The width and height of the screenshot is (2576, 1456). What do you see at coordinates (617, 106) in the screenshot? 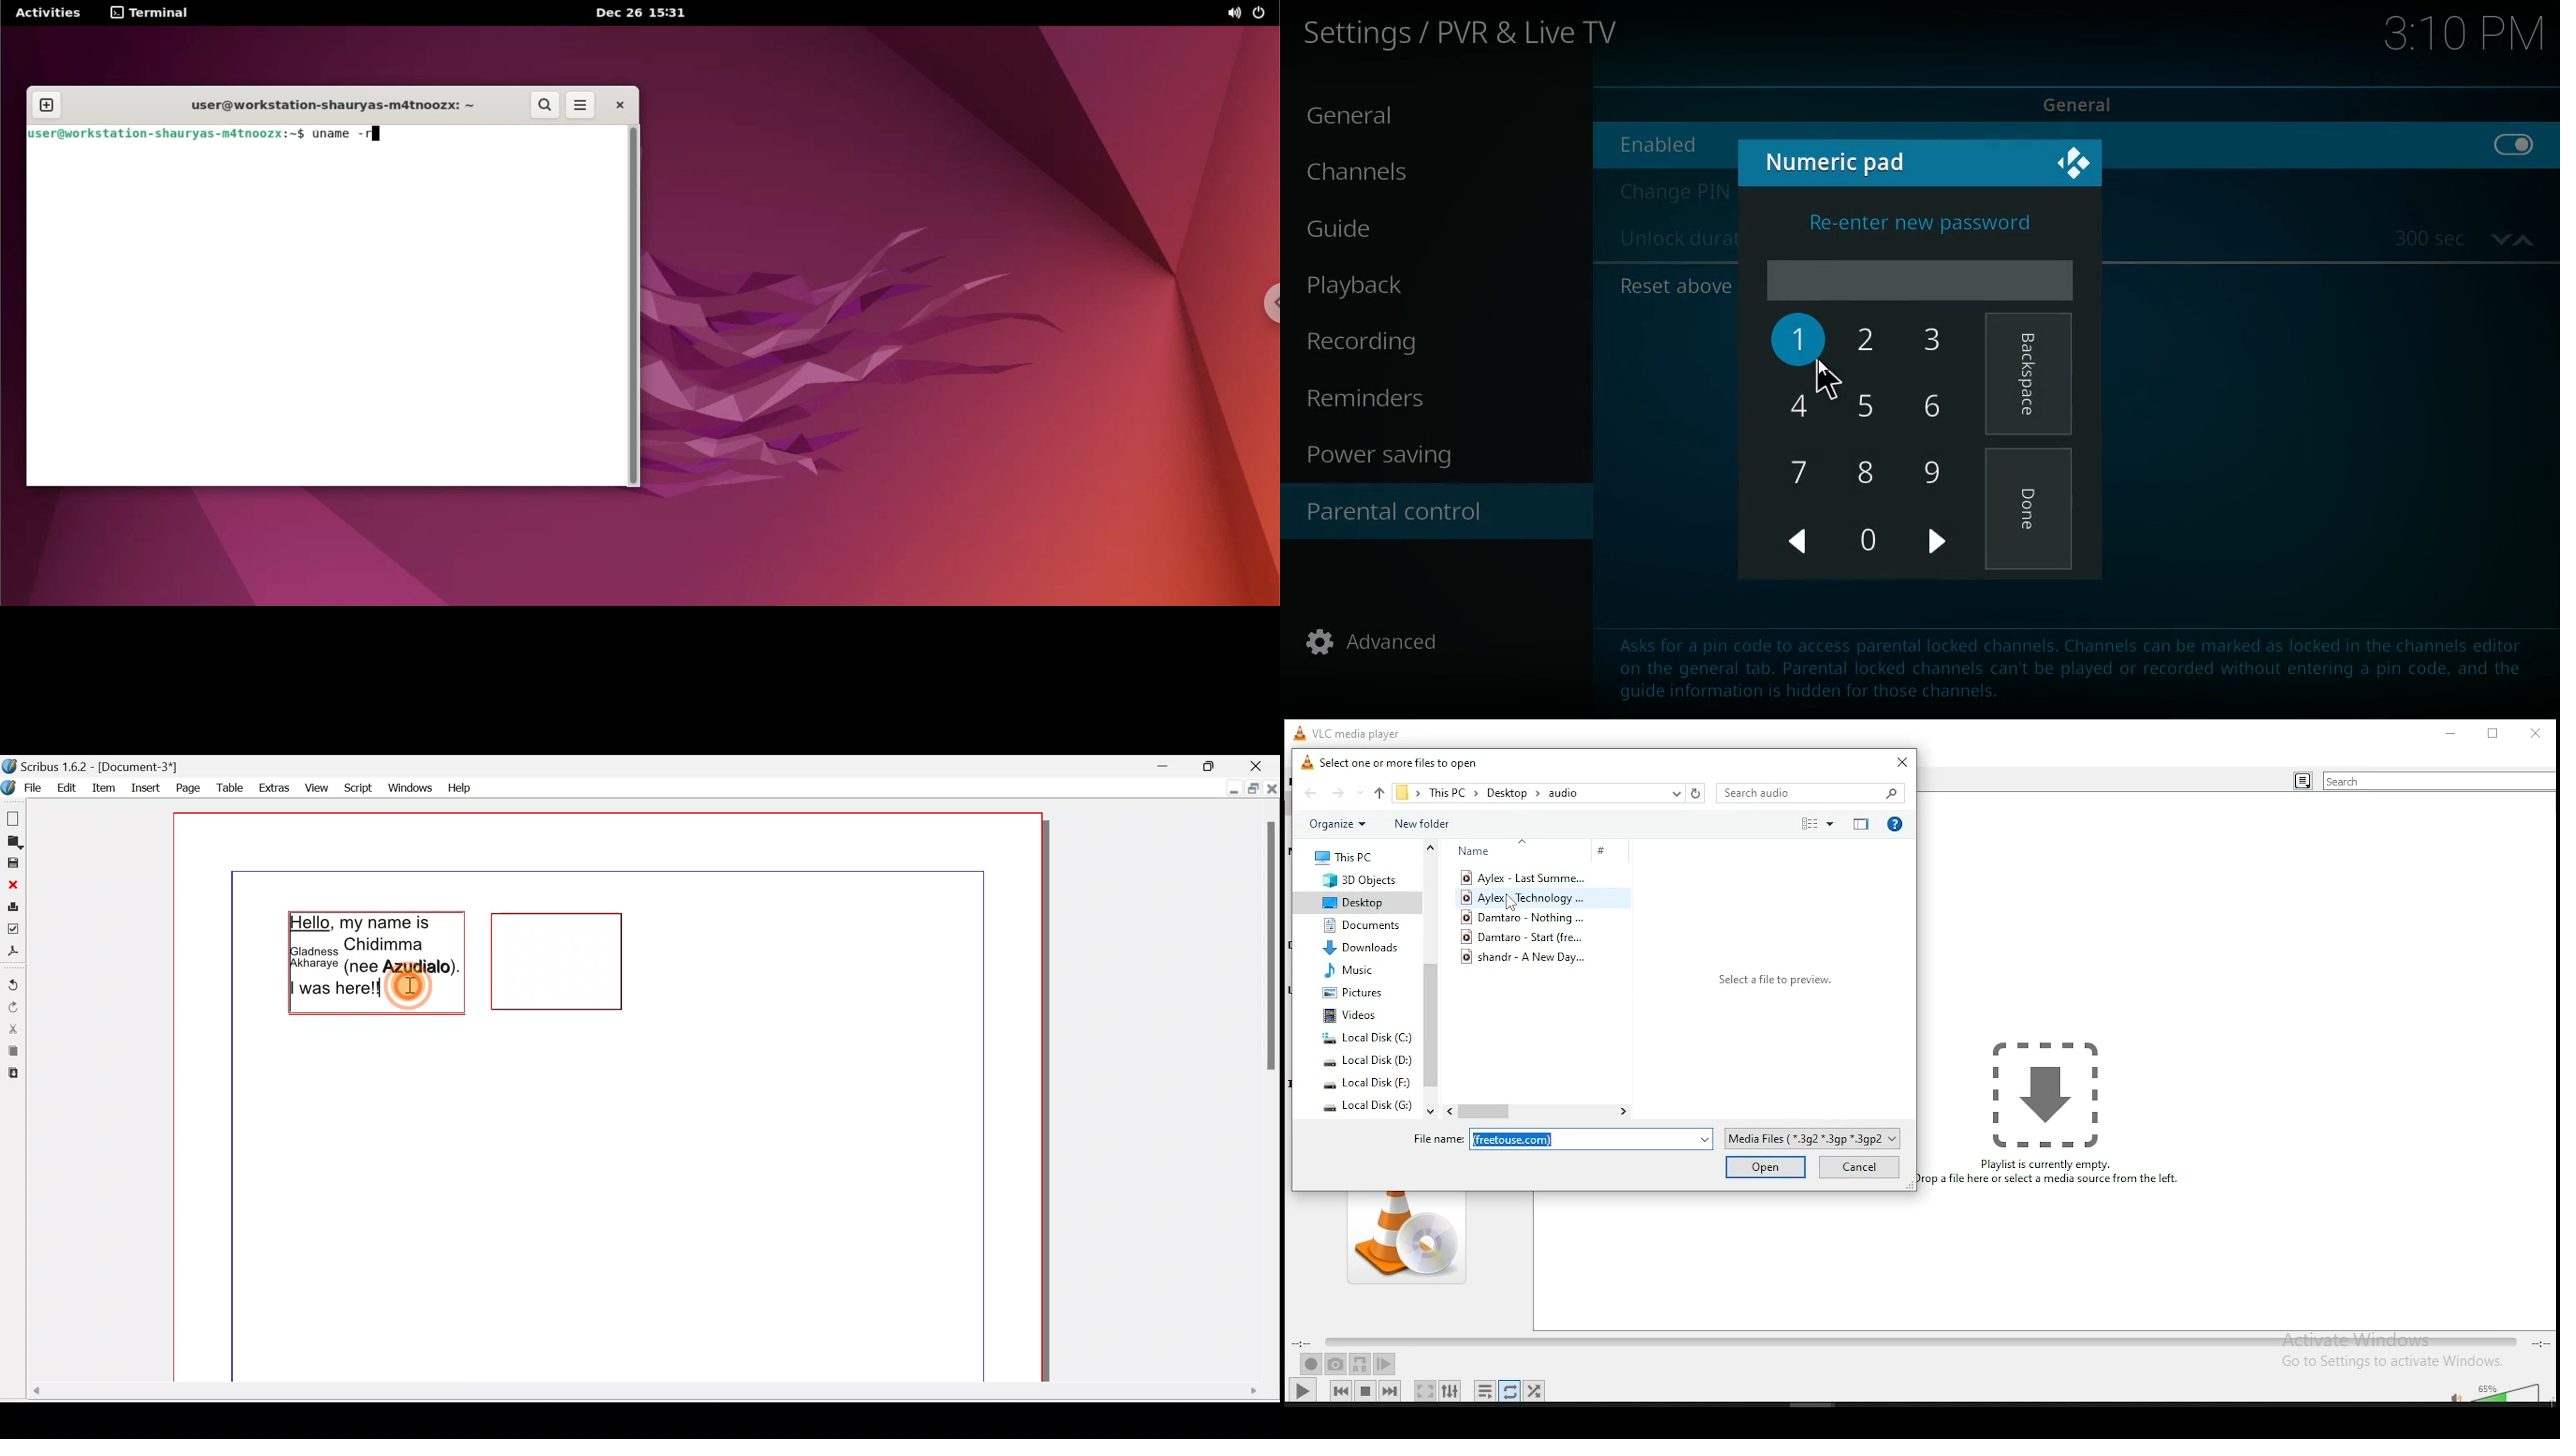
I see `close` at bounding box center [617, 106].